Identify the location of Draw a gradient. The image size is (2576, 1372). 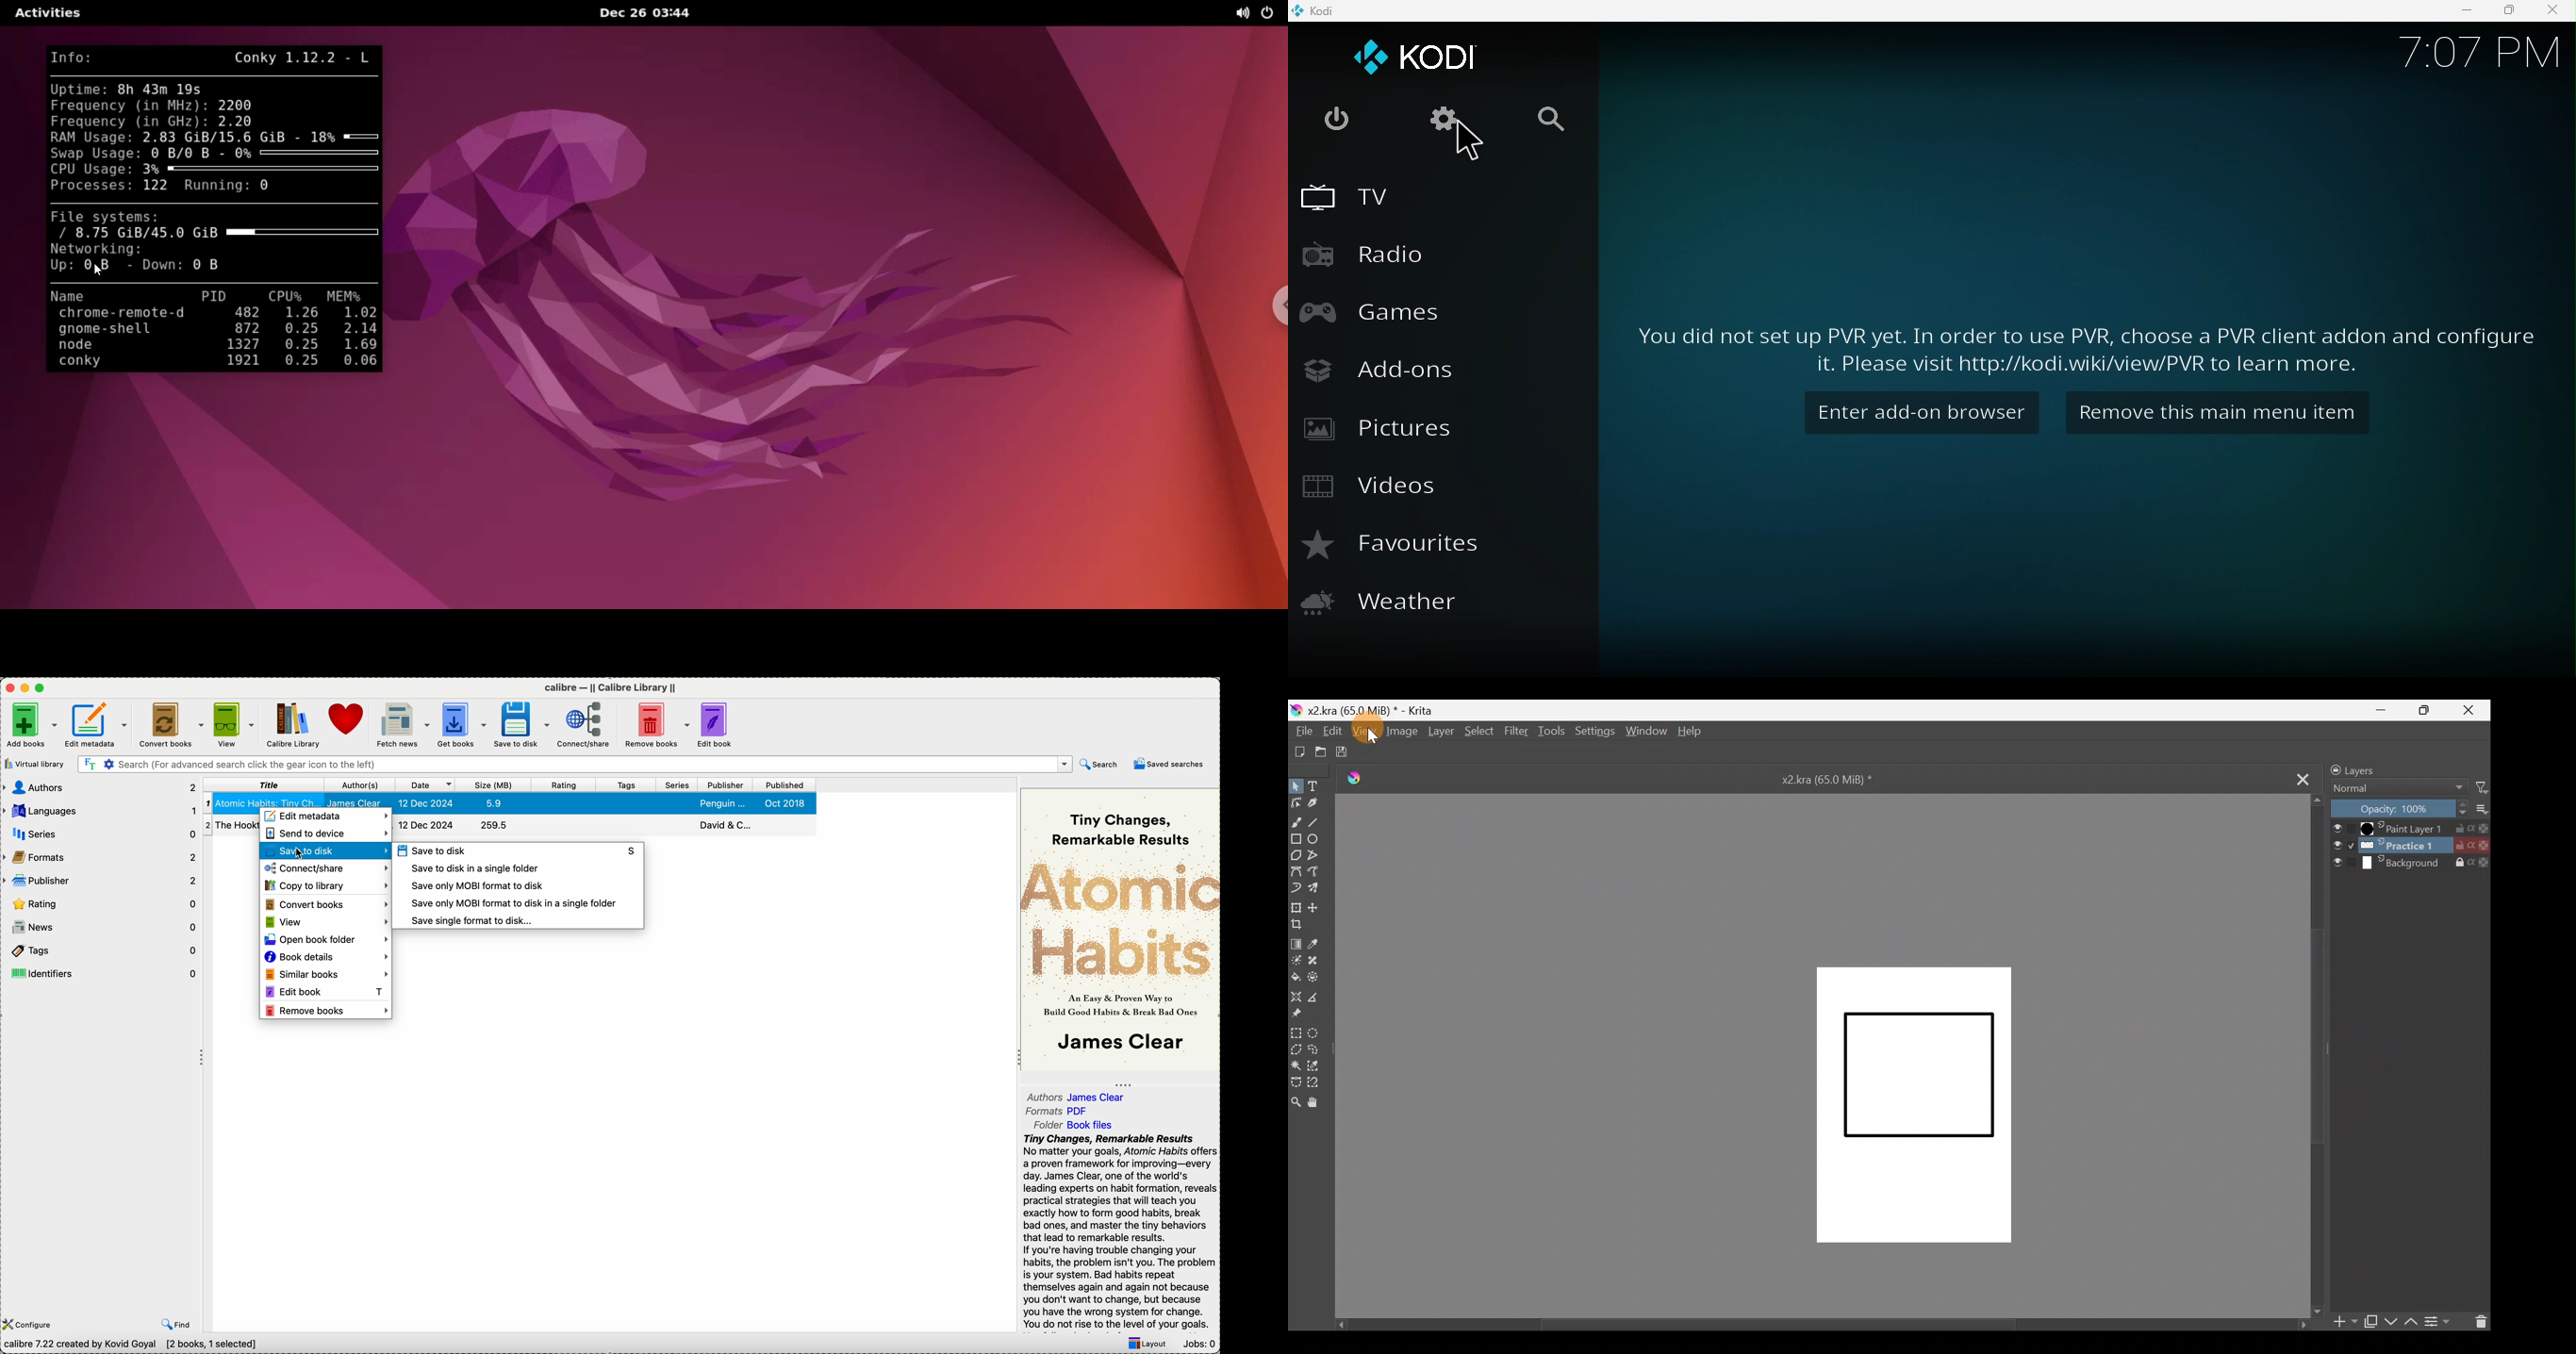
(1298, 943).